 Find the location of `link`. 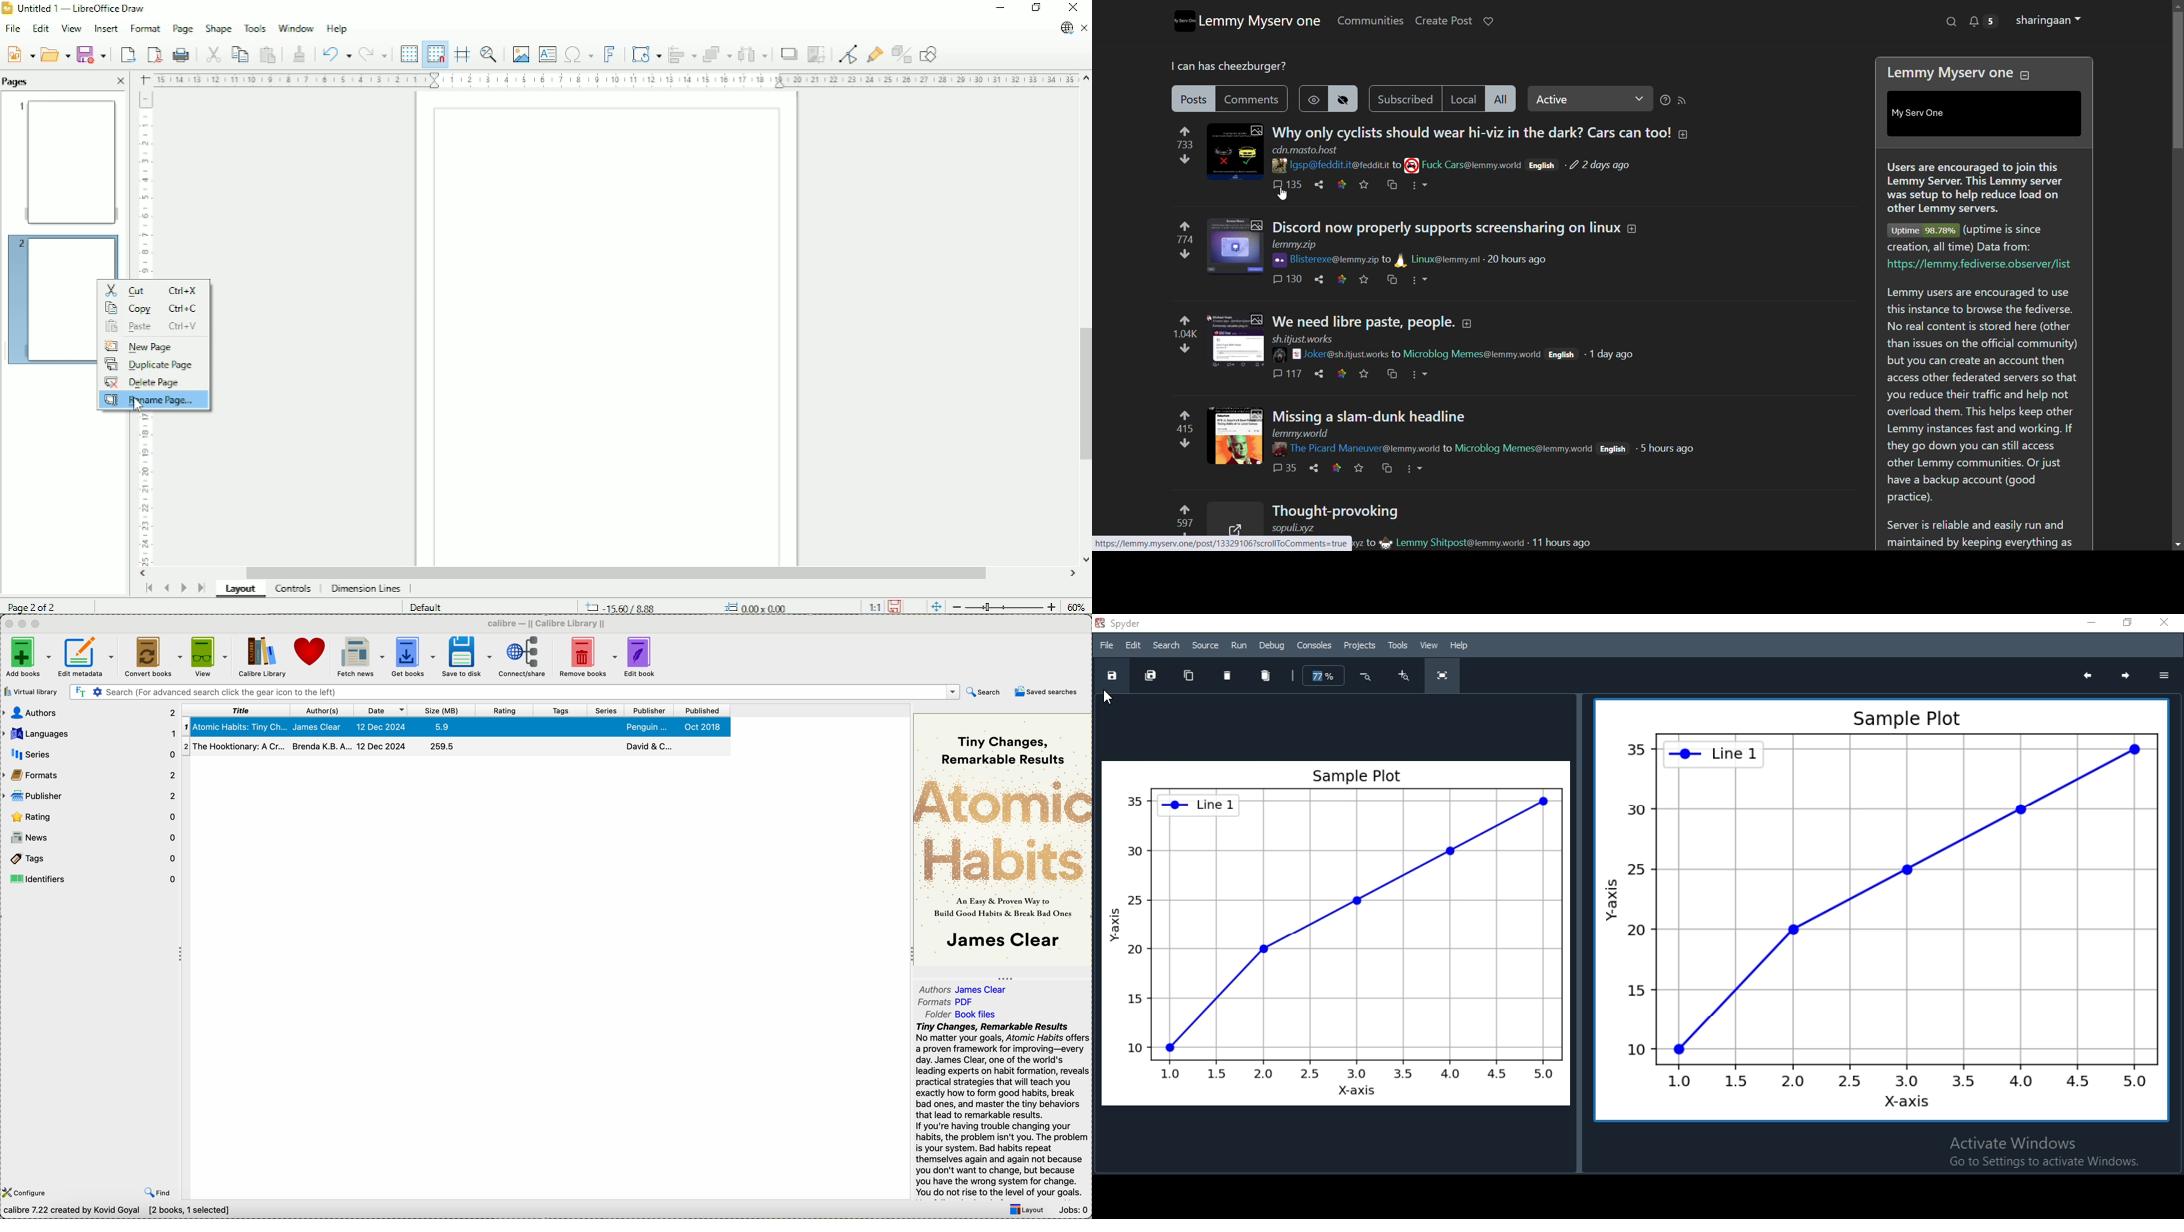

link is located at coordinates (1342, 374).